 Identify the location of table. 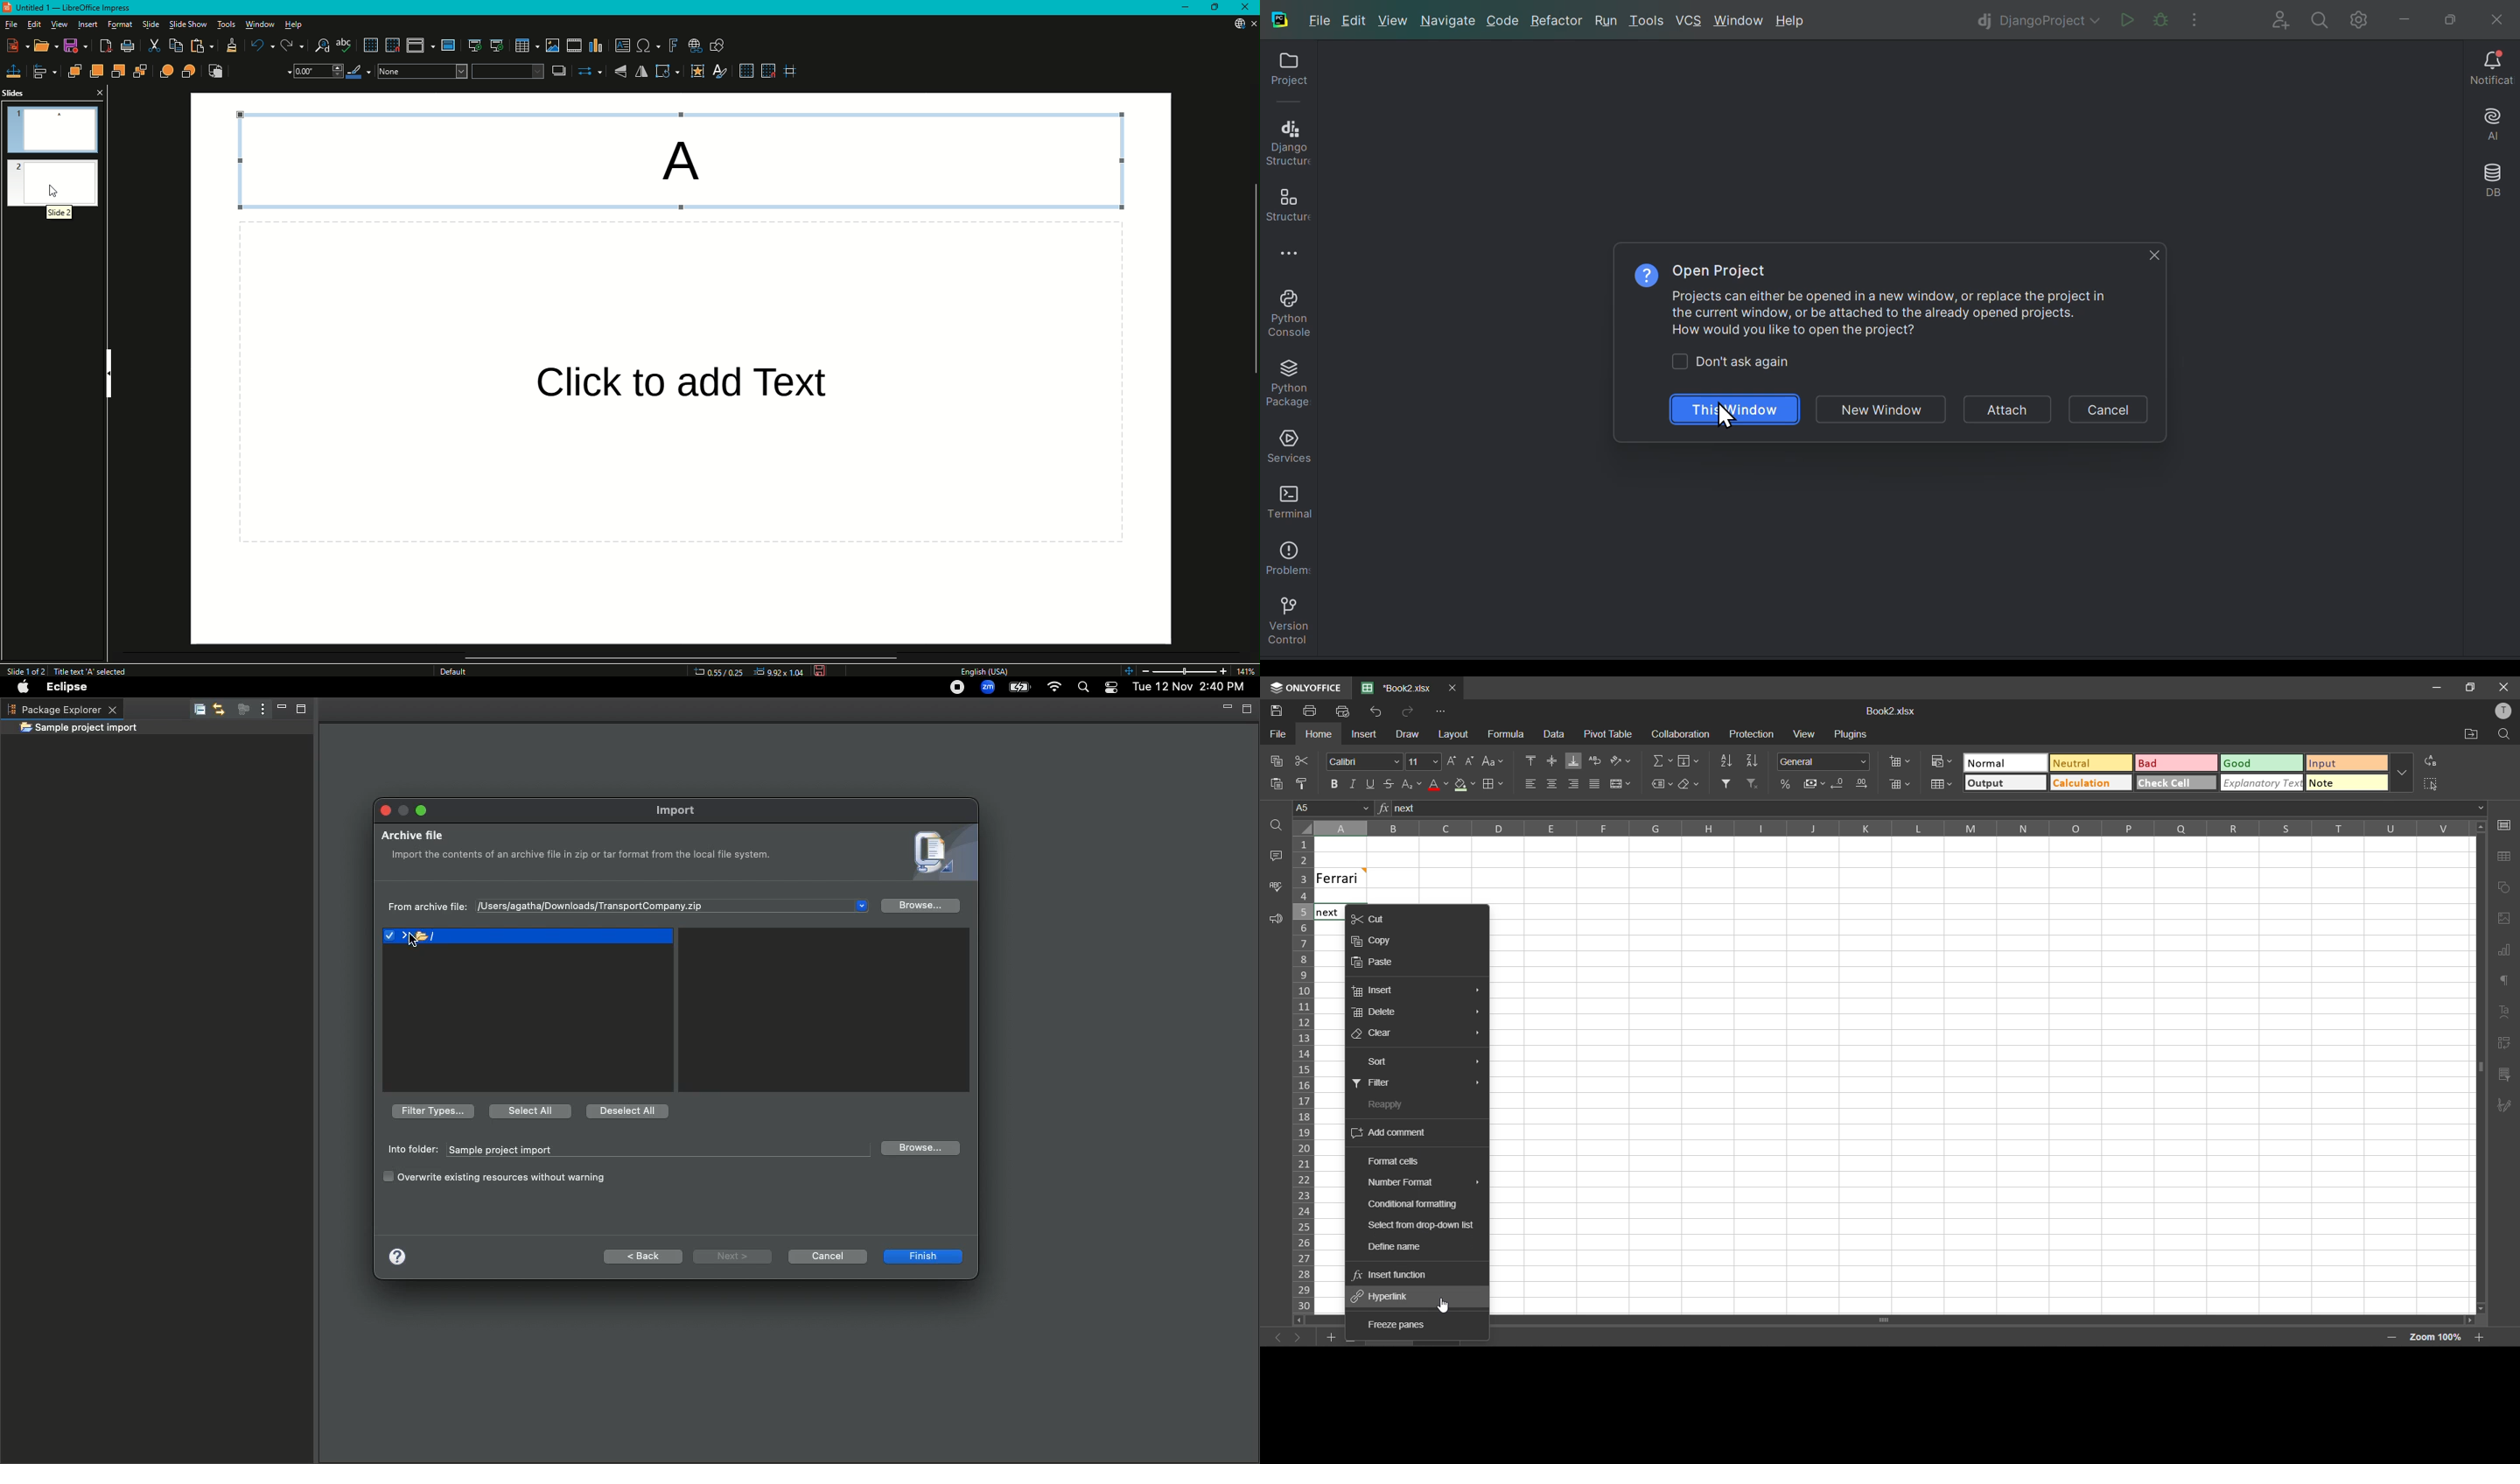
(2504, 856).